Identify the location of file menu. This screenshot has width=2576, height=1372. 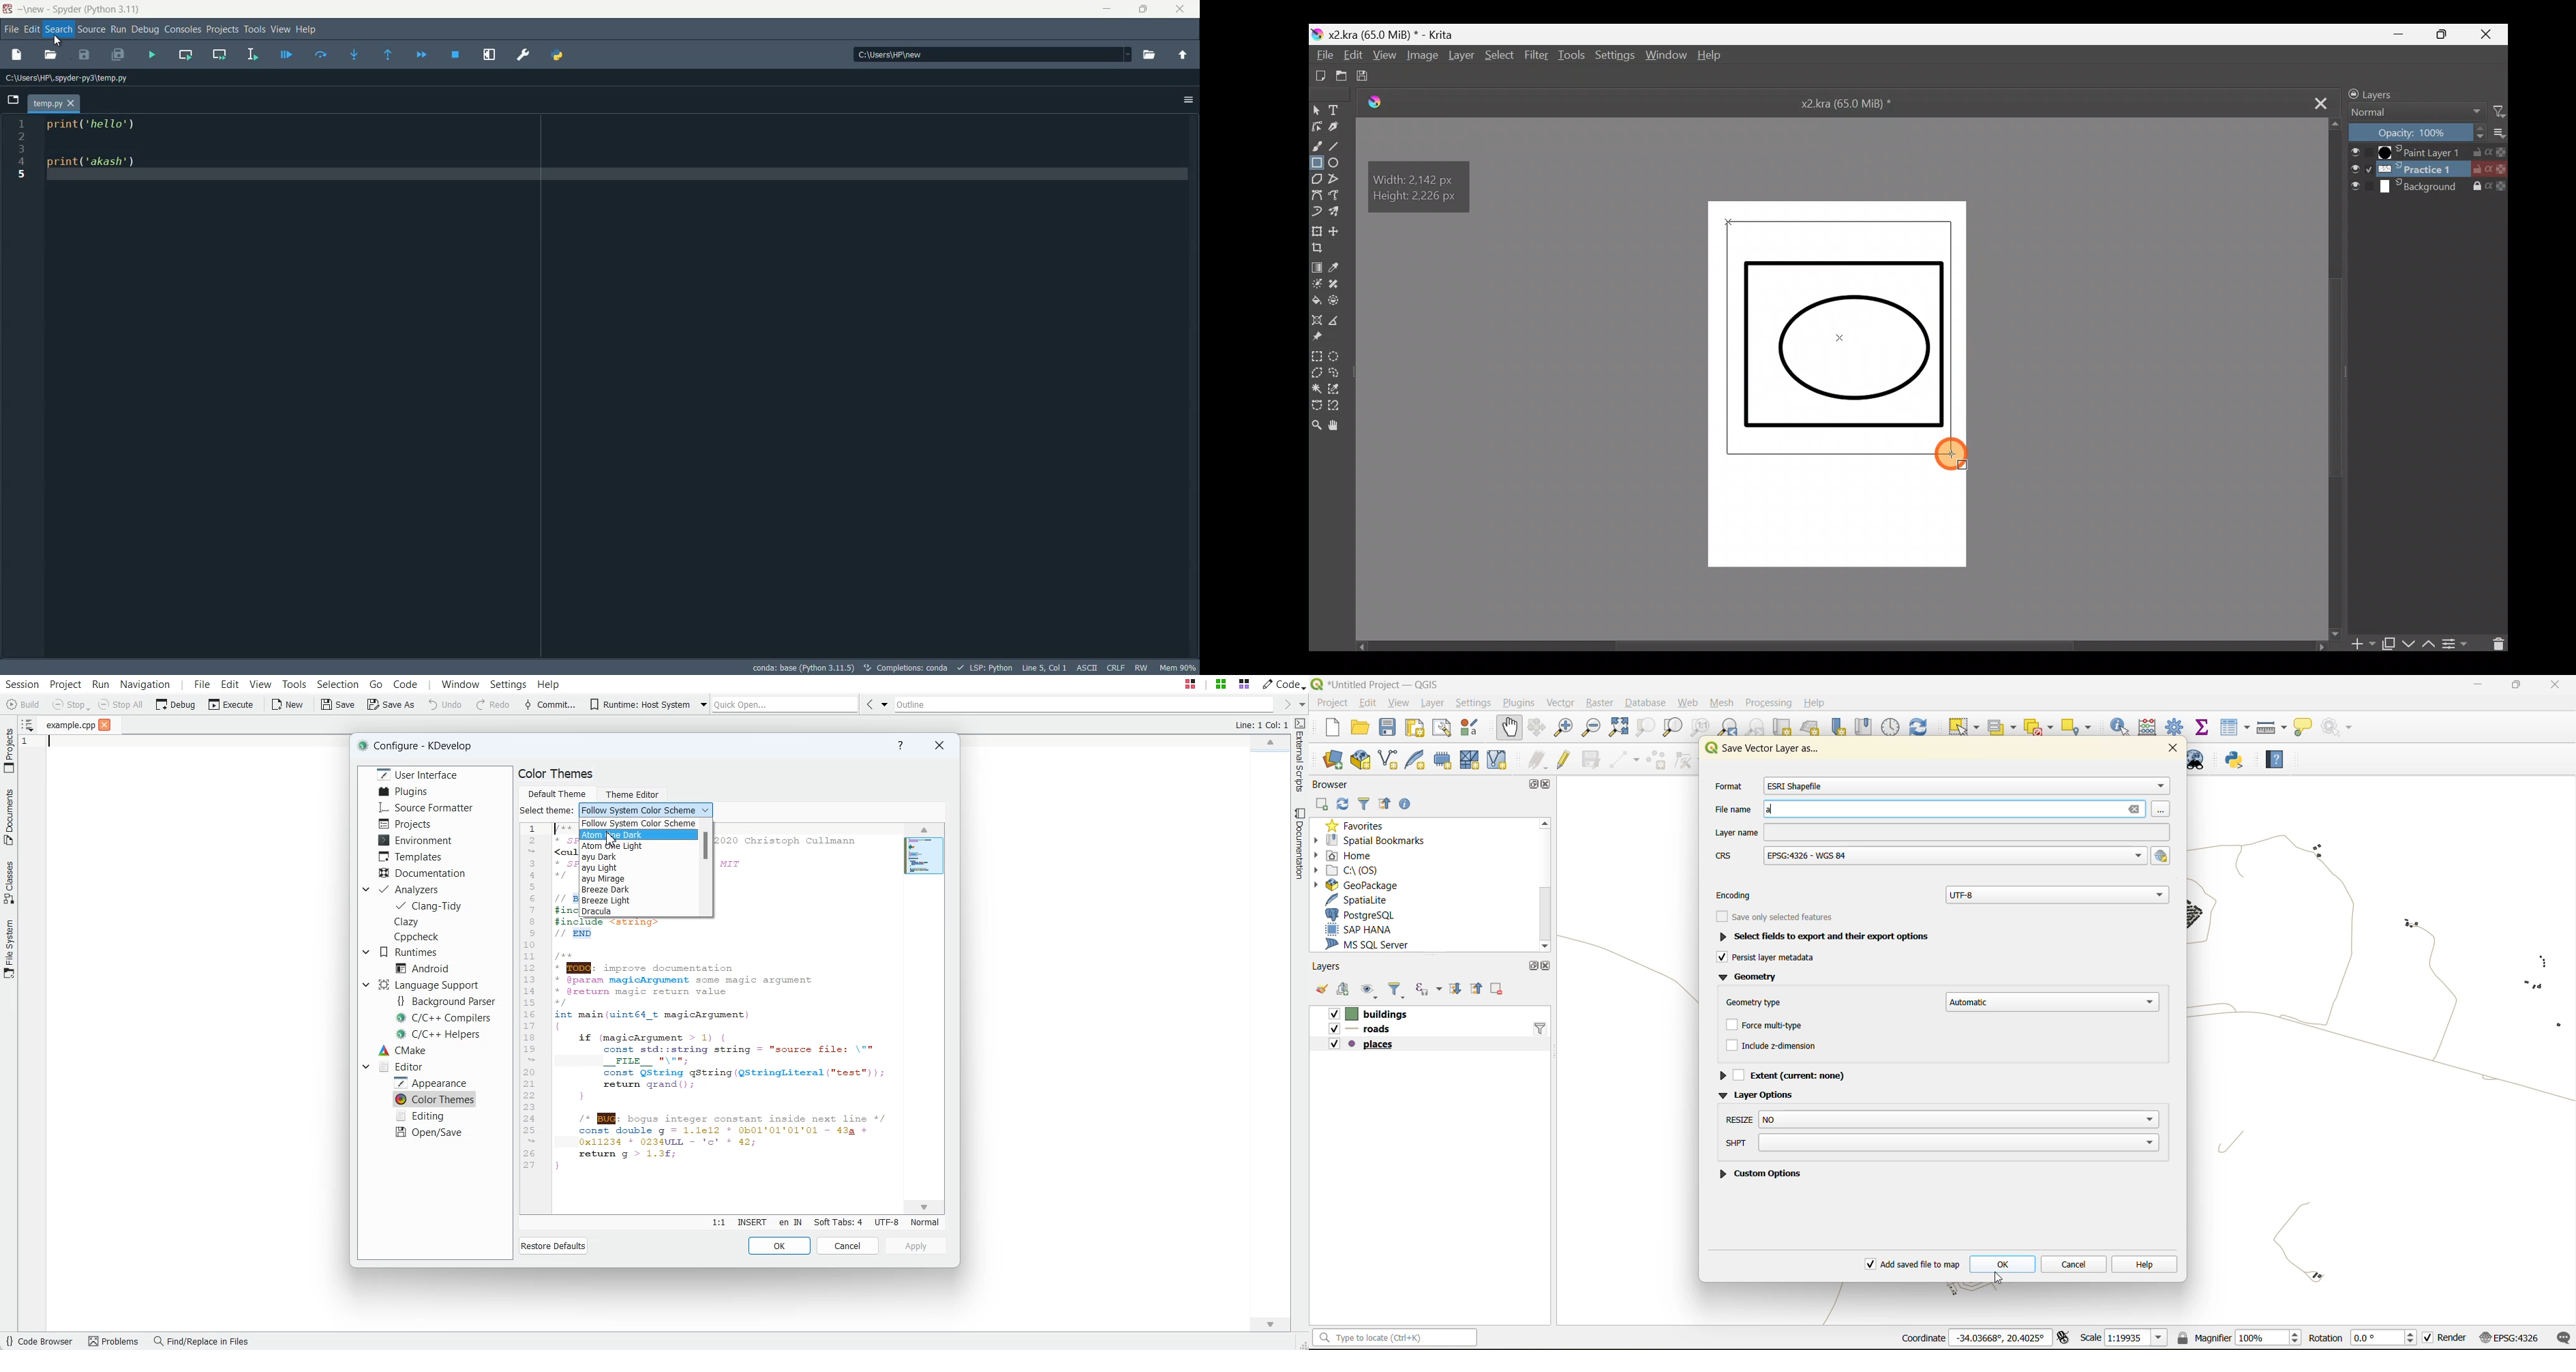
(10, 29).